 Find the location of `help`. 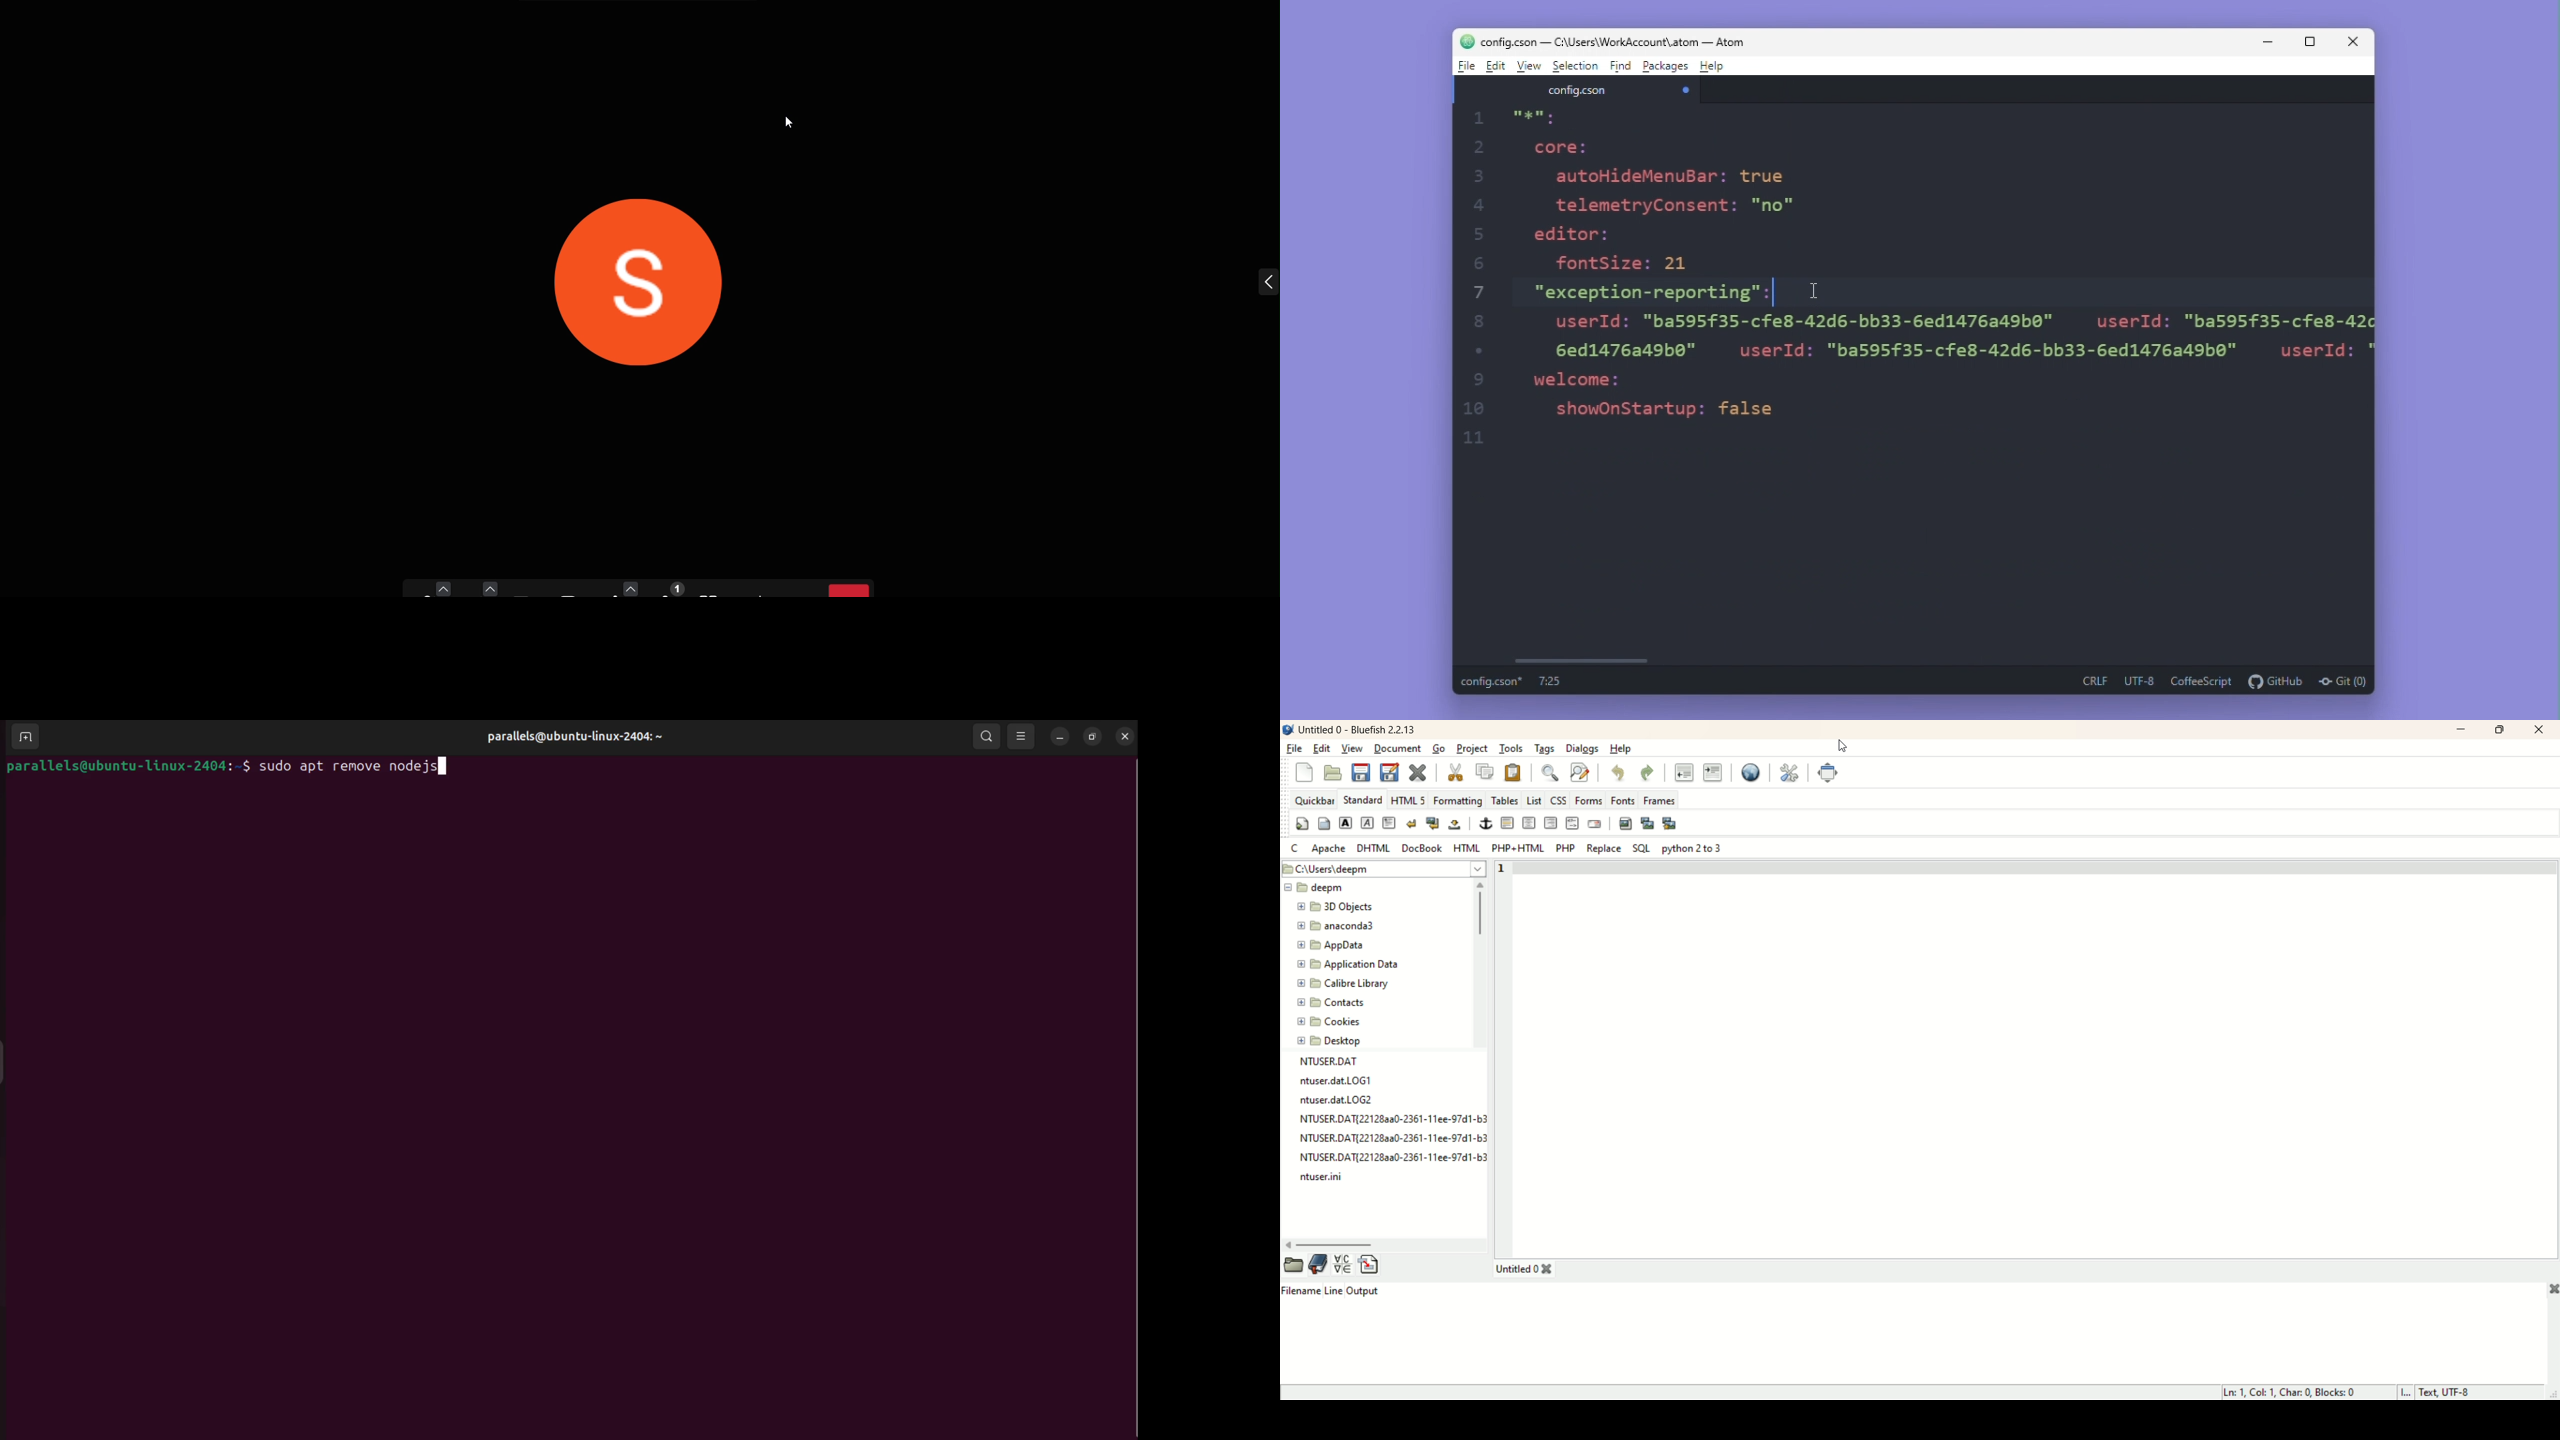

help is located at coordinates (1624, 747).